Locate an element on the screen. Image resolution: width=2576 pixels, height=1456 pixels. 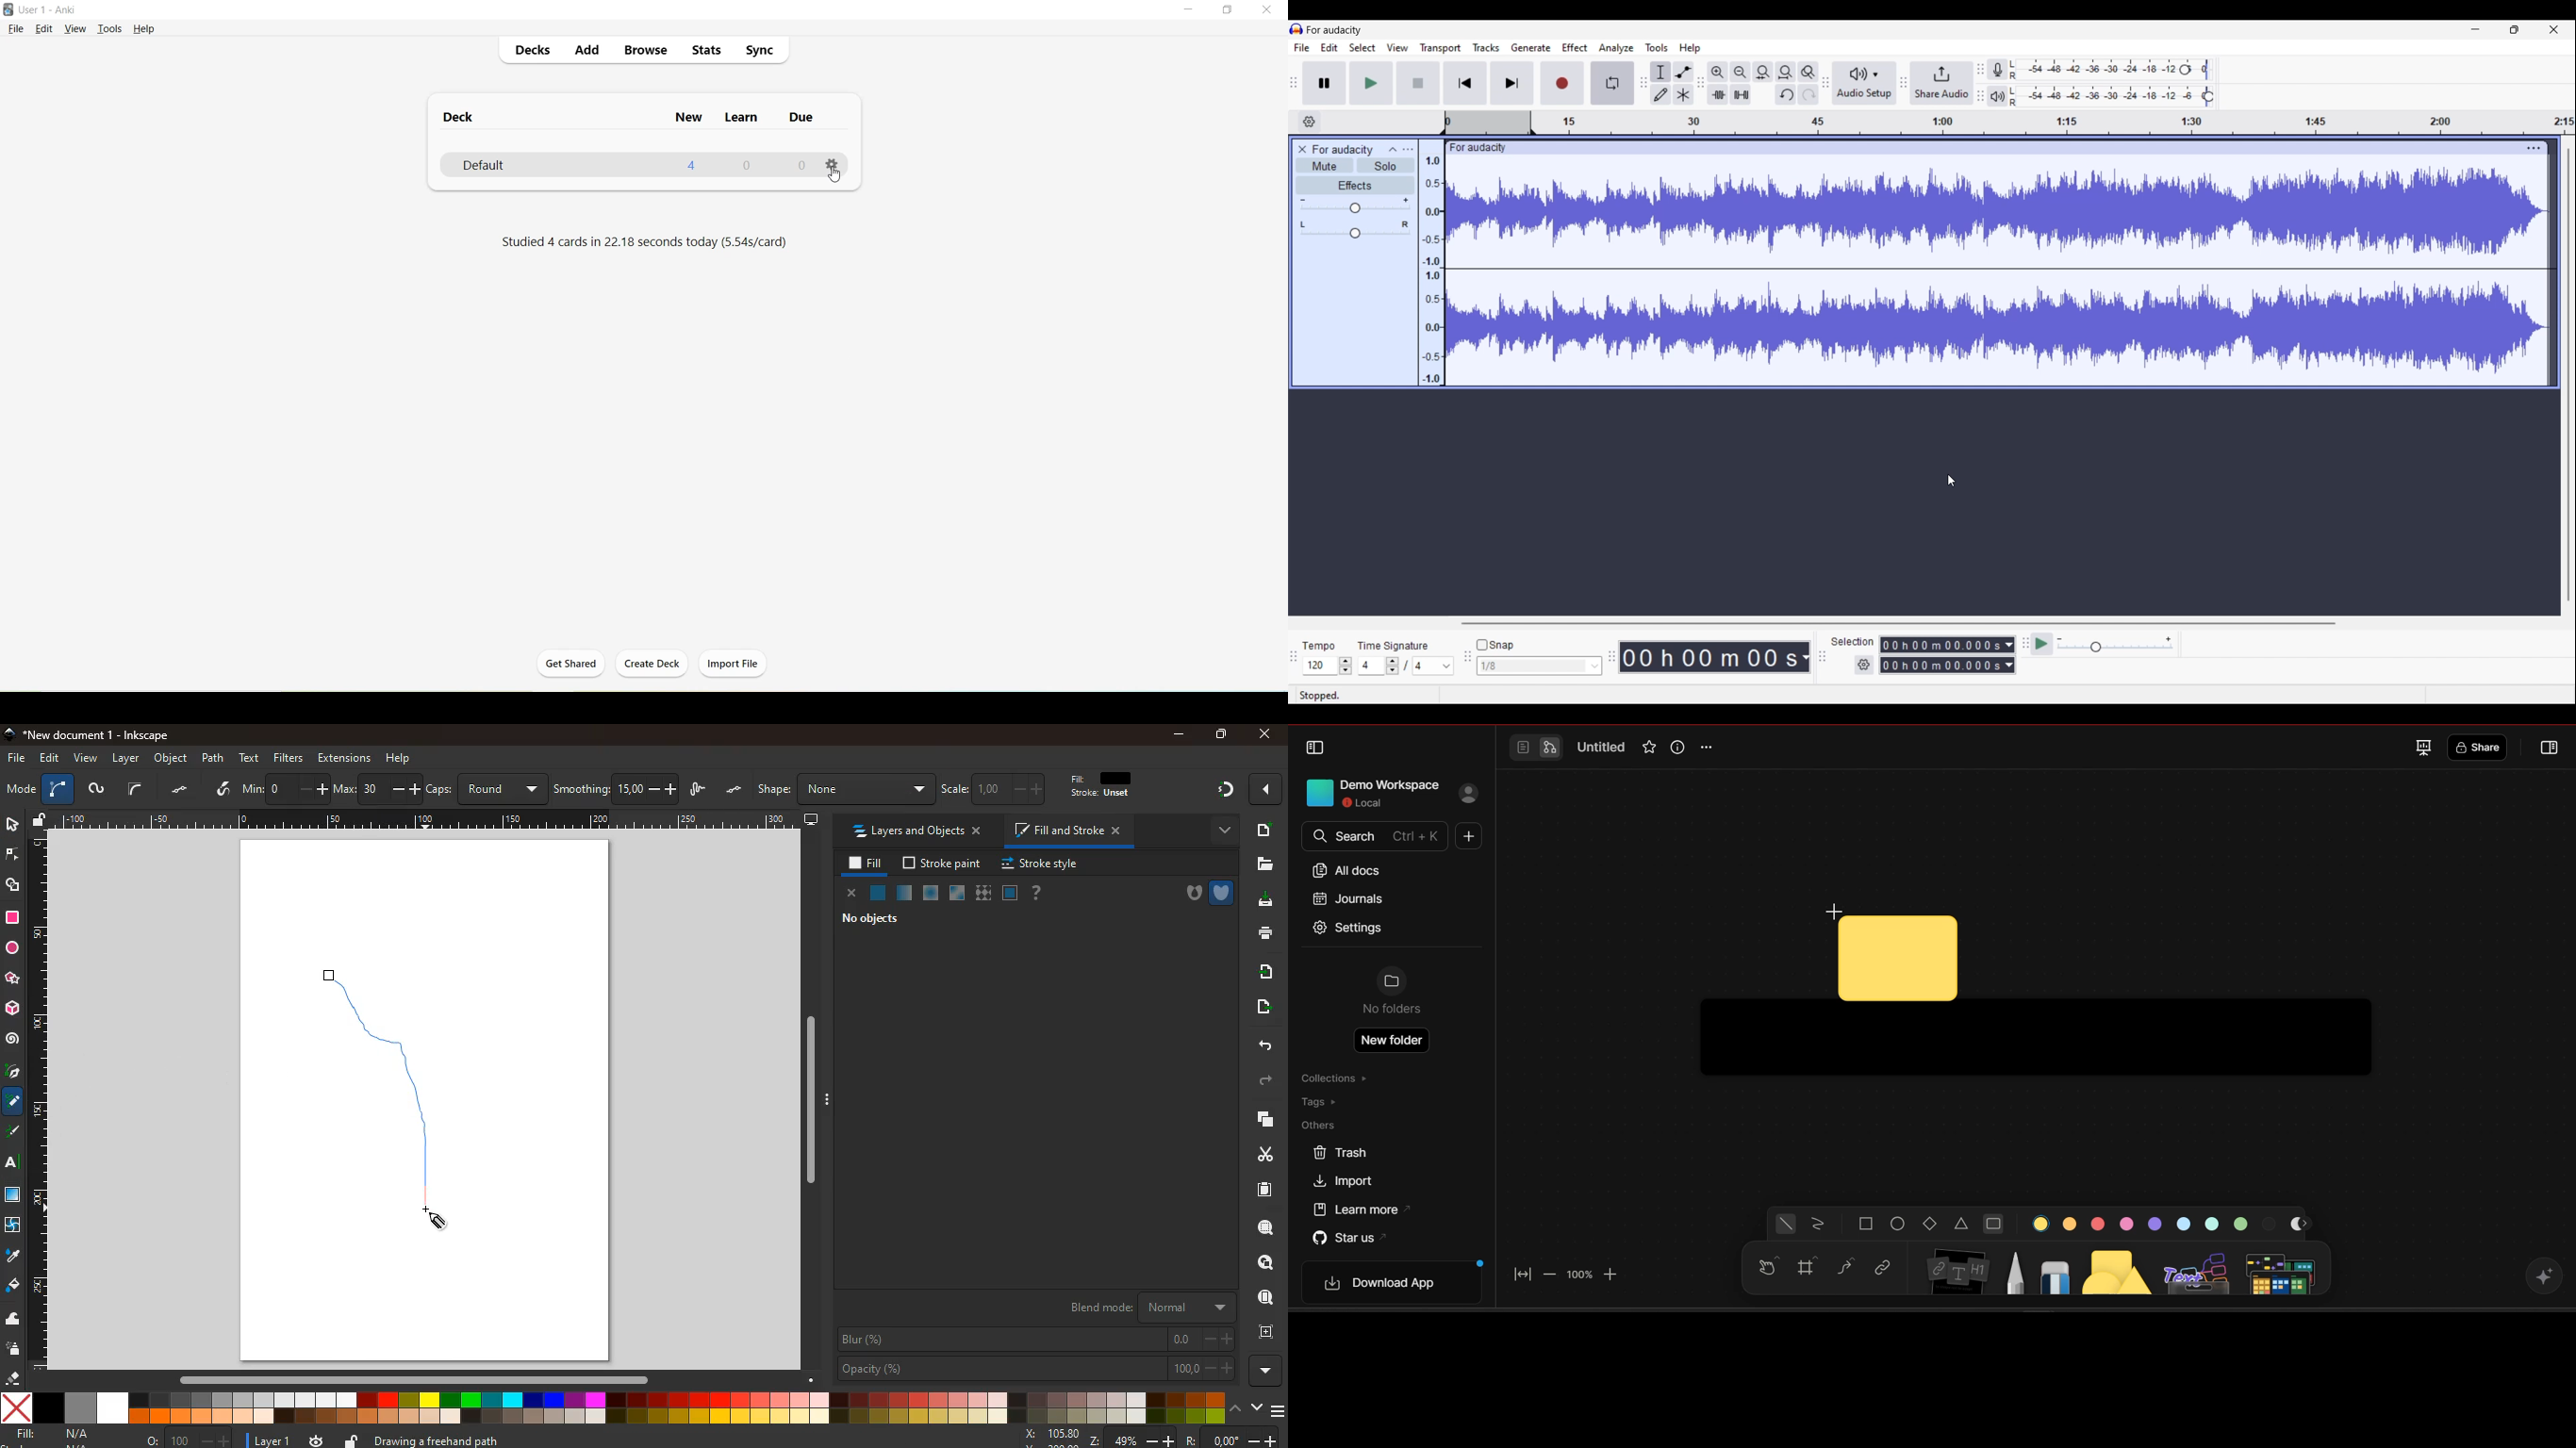
Fit selection to width is located at coordinates (1763, 72).